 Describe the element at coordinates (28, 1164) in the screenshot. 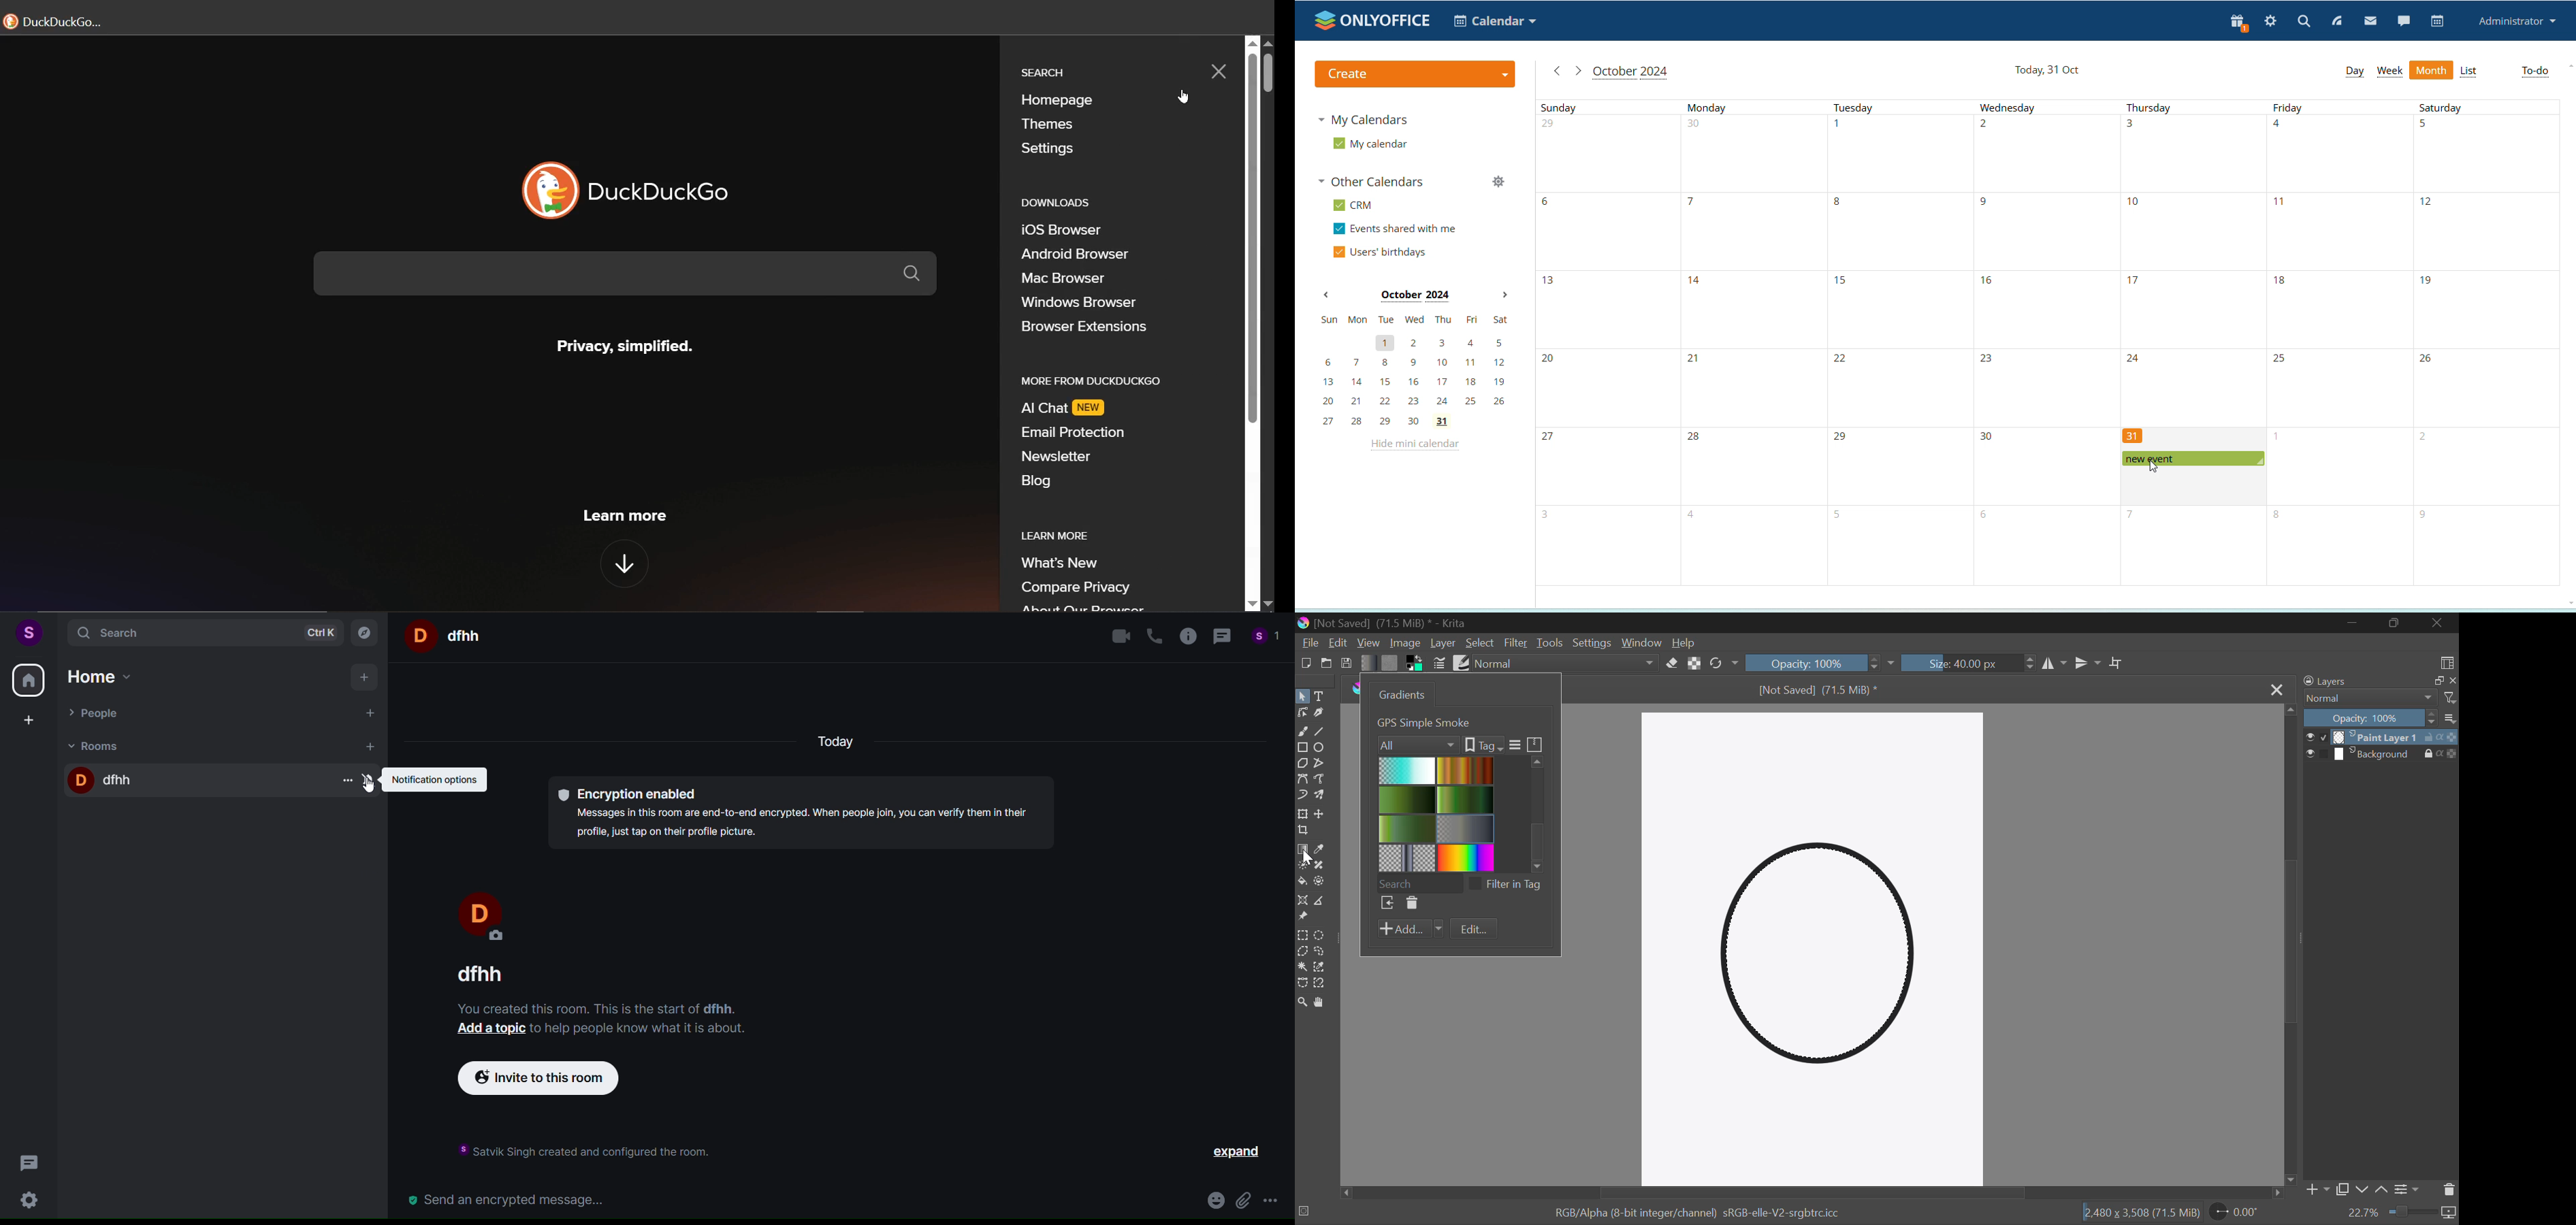

I see `threads` at that location.